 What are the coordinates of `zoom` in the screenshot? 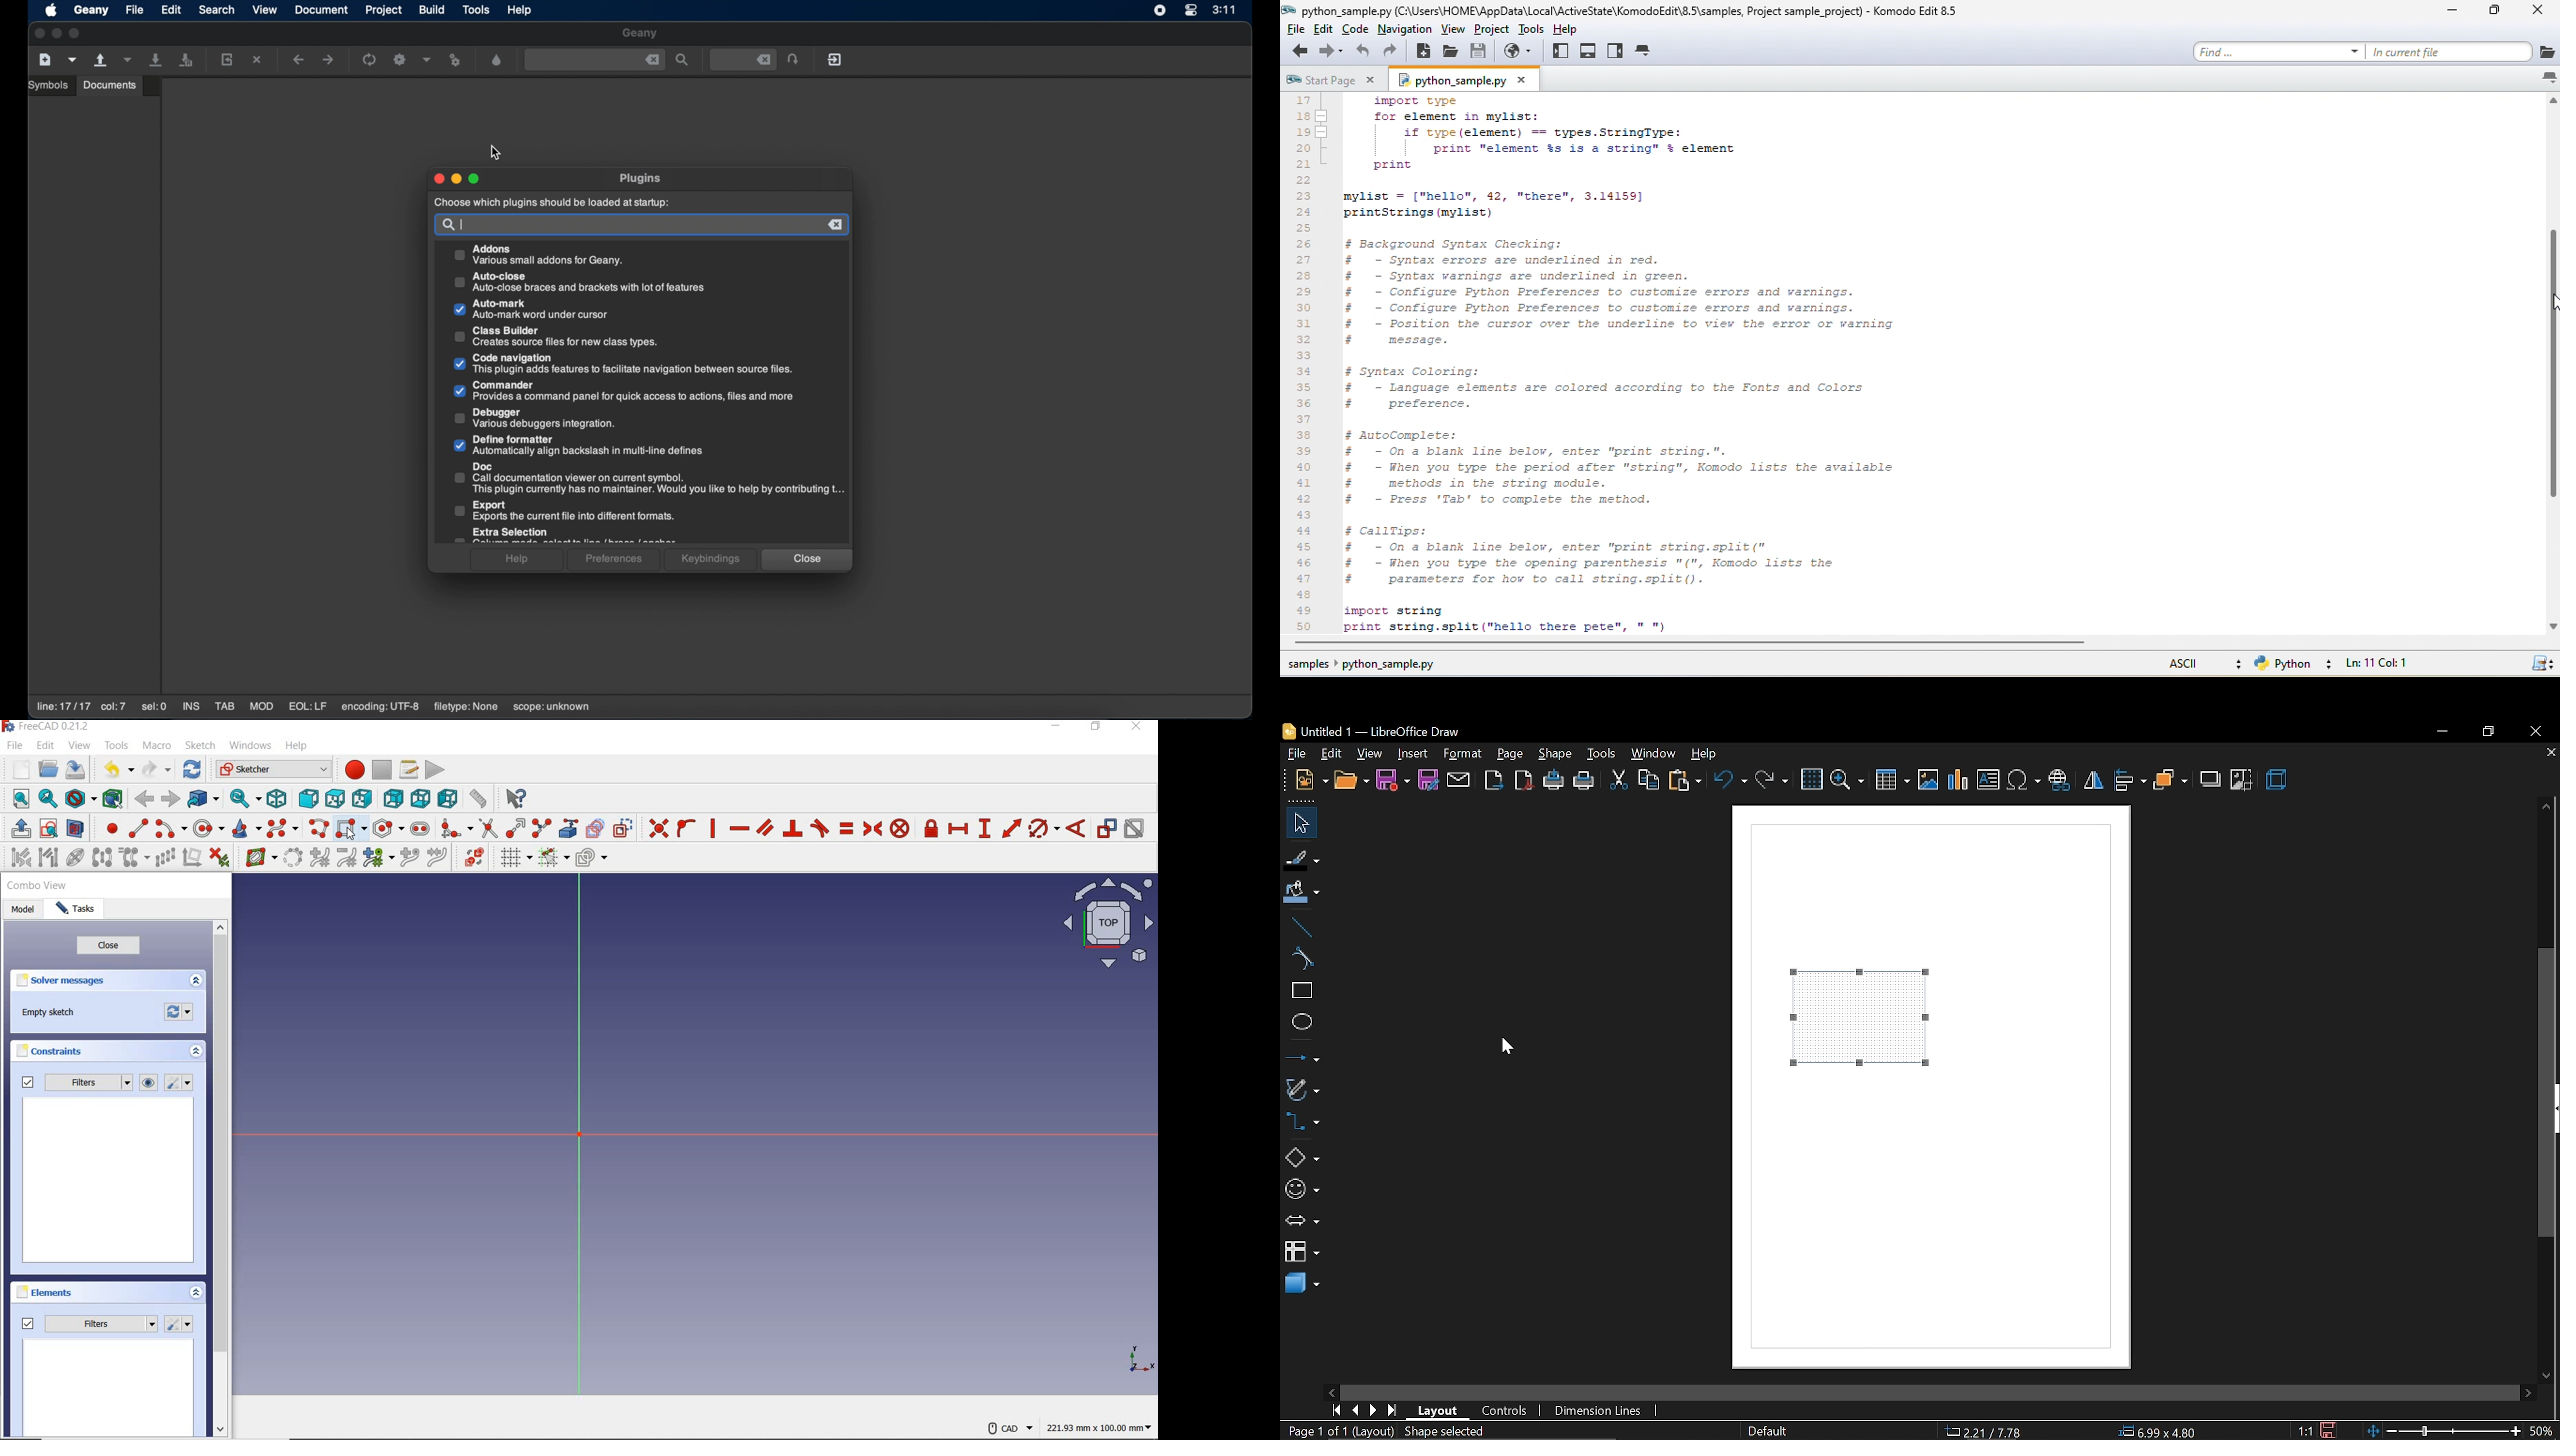 It's located at (1847, 780).